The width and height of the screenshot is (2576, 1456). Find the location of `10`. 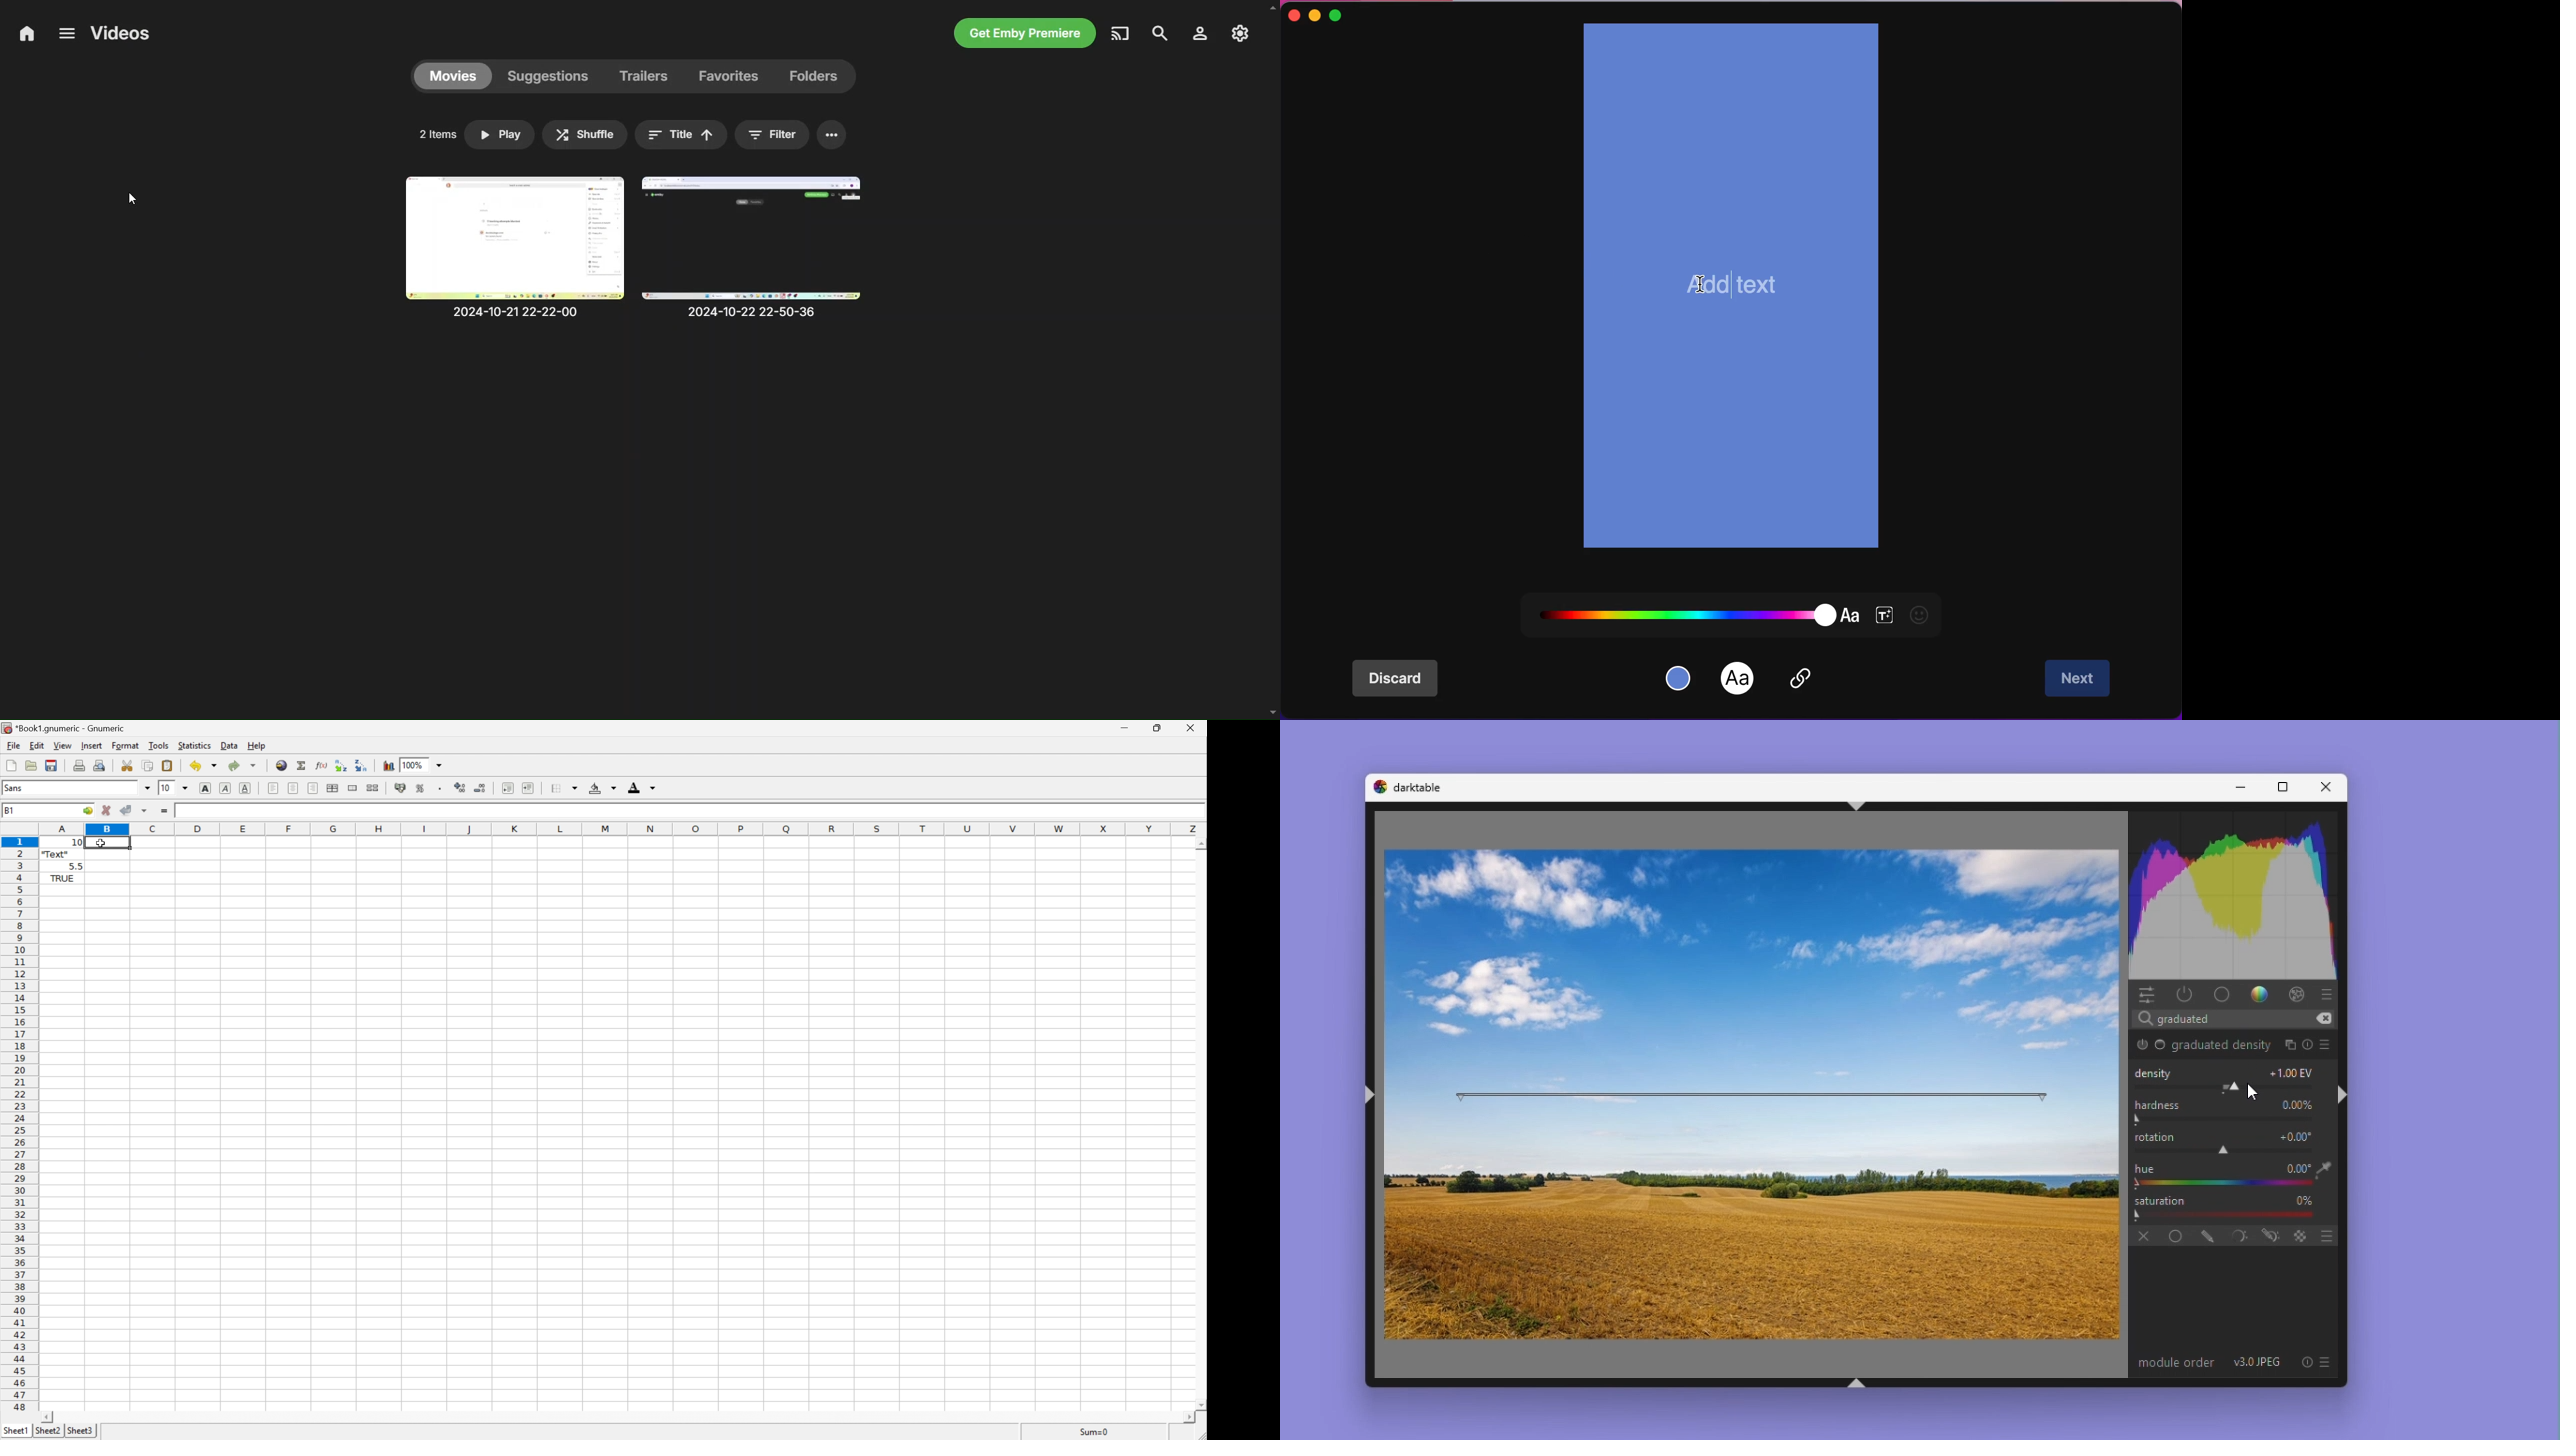

10 is located at coordinates (181, 810).